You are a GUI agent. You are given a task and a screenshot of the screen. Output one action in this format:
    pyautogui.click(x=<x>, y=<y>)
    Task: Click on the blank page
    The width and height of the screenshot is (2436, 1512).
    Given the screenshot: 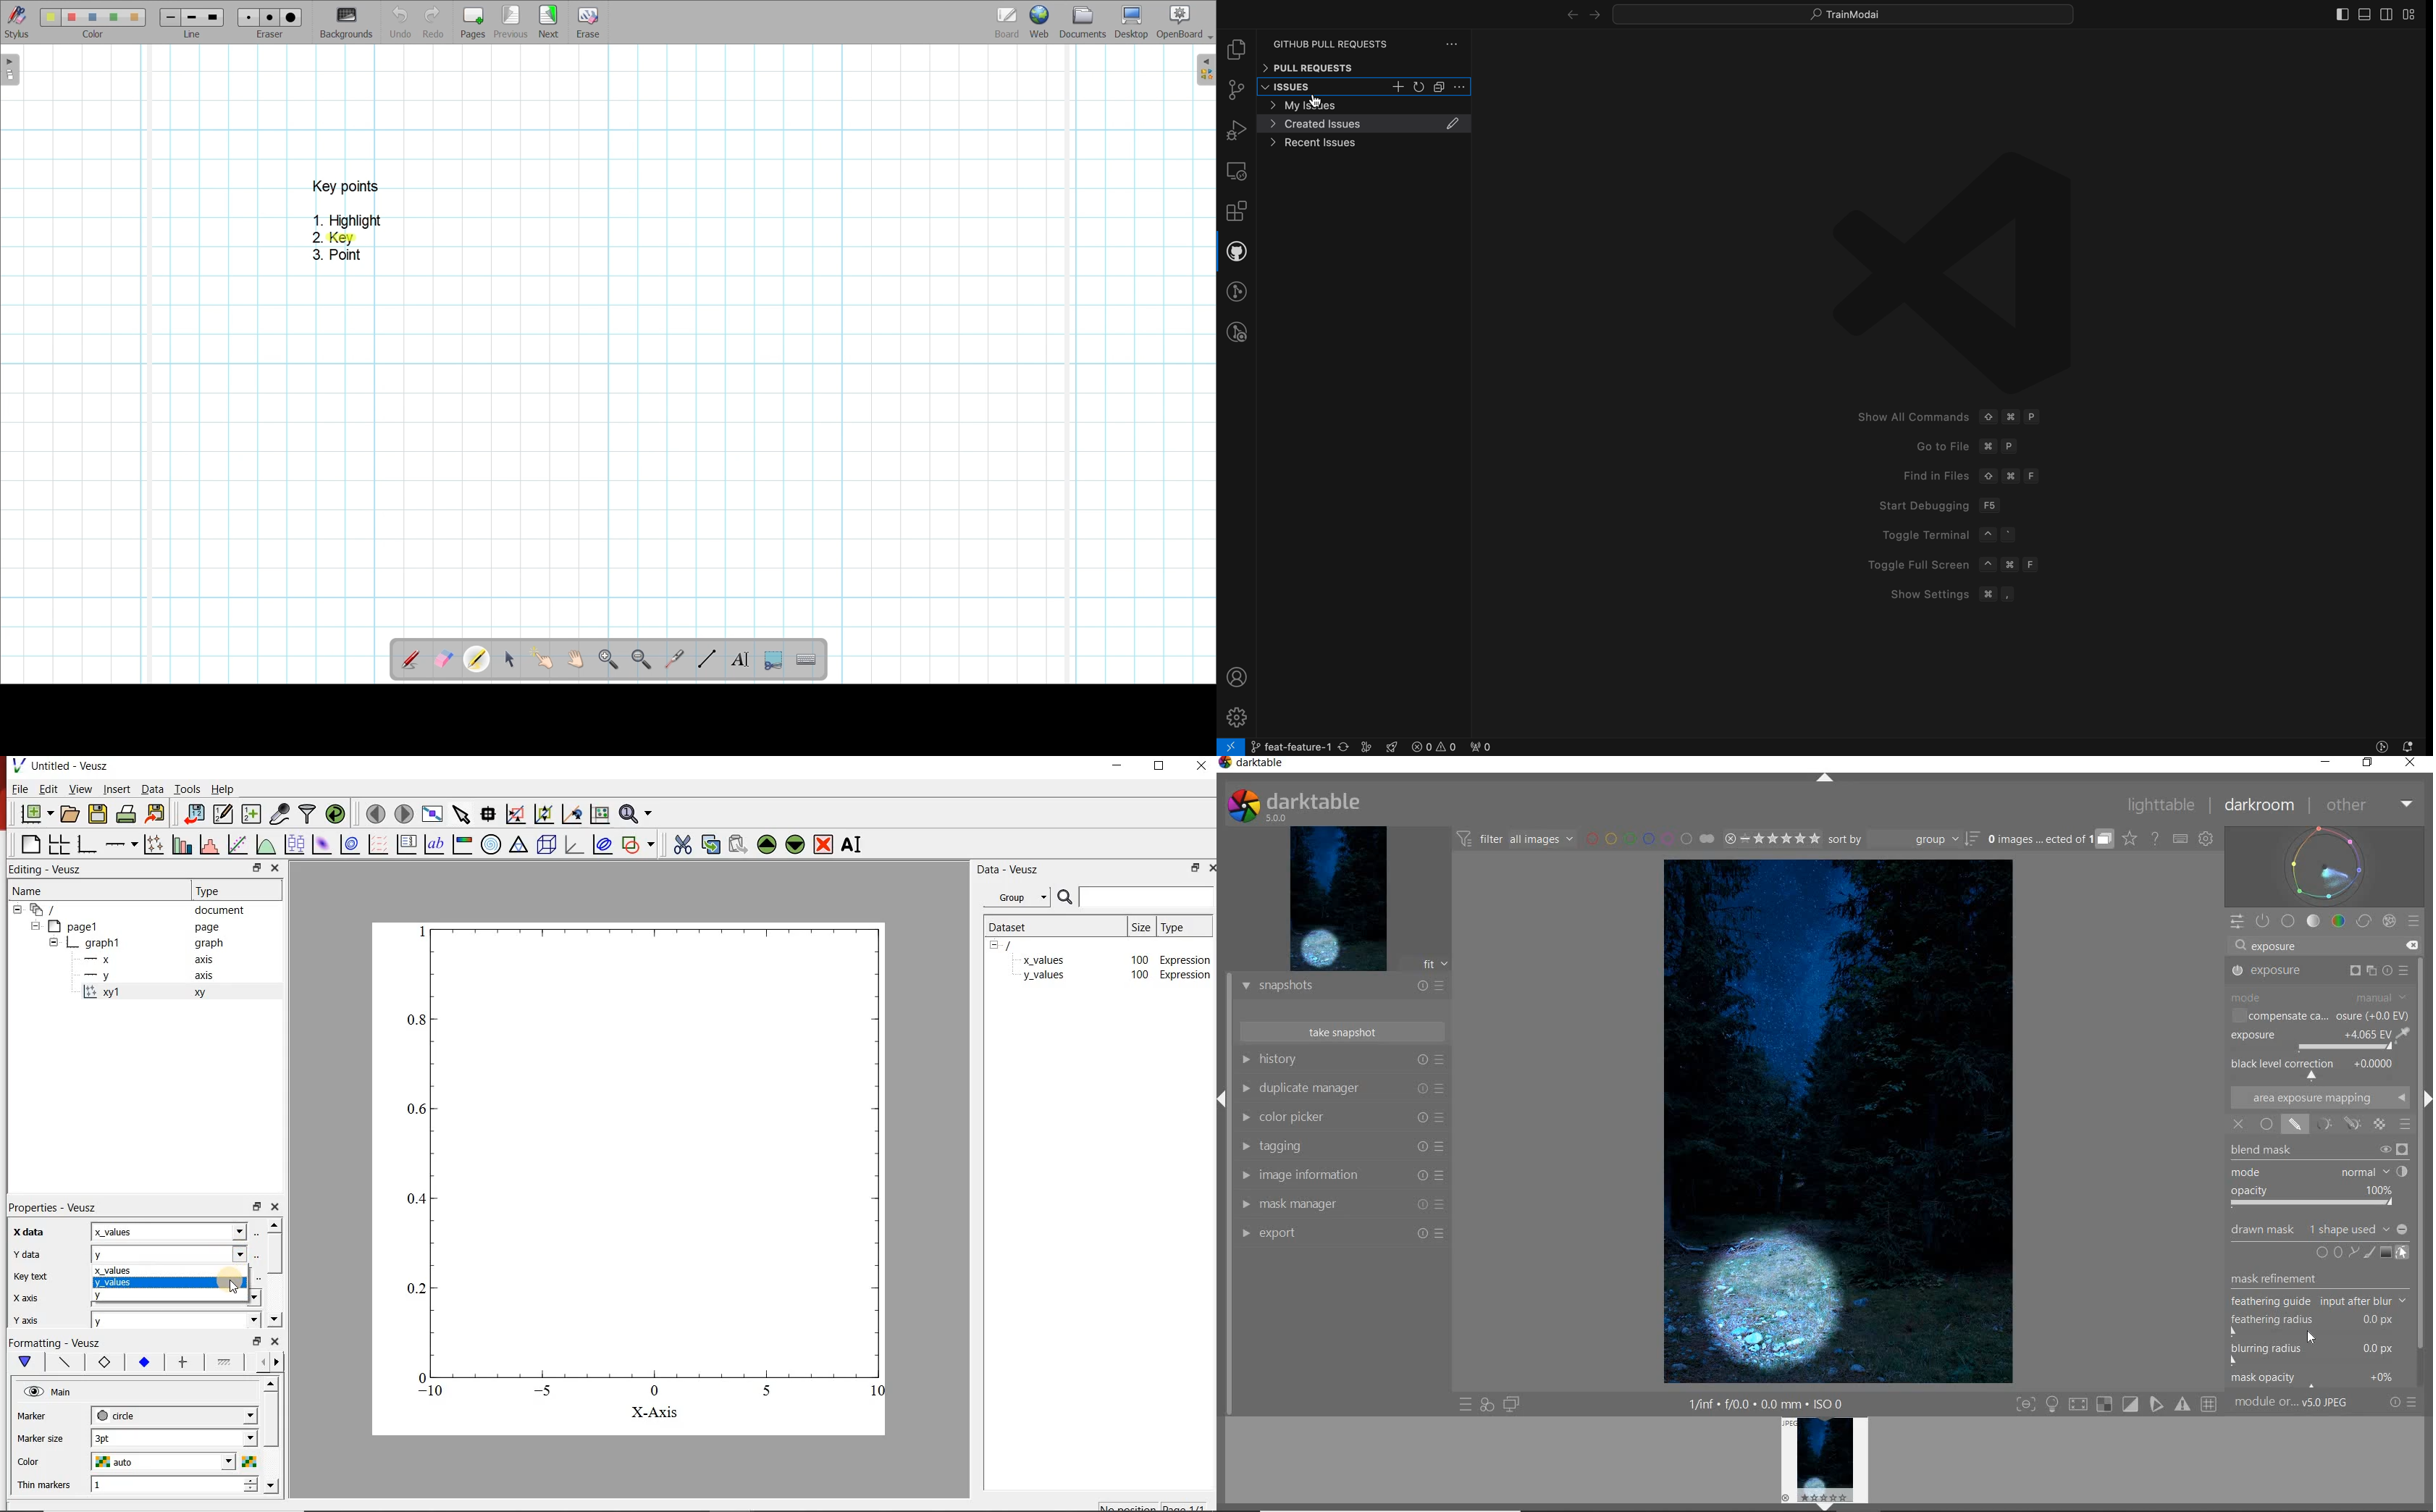 What is the action you would take?
    pyautogui.click(x=30, y=844)
    